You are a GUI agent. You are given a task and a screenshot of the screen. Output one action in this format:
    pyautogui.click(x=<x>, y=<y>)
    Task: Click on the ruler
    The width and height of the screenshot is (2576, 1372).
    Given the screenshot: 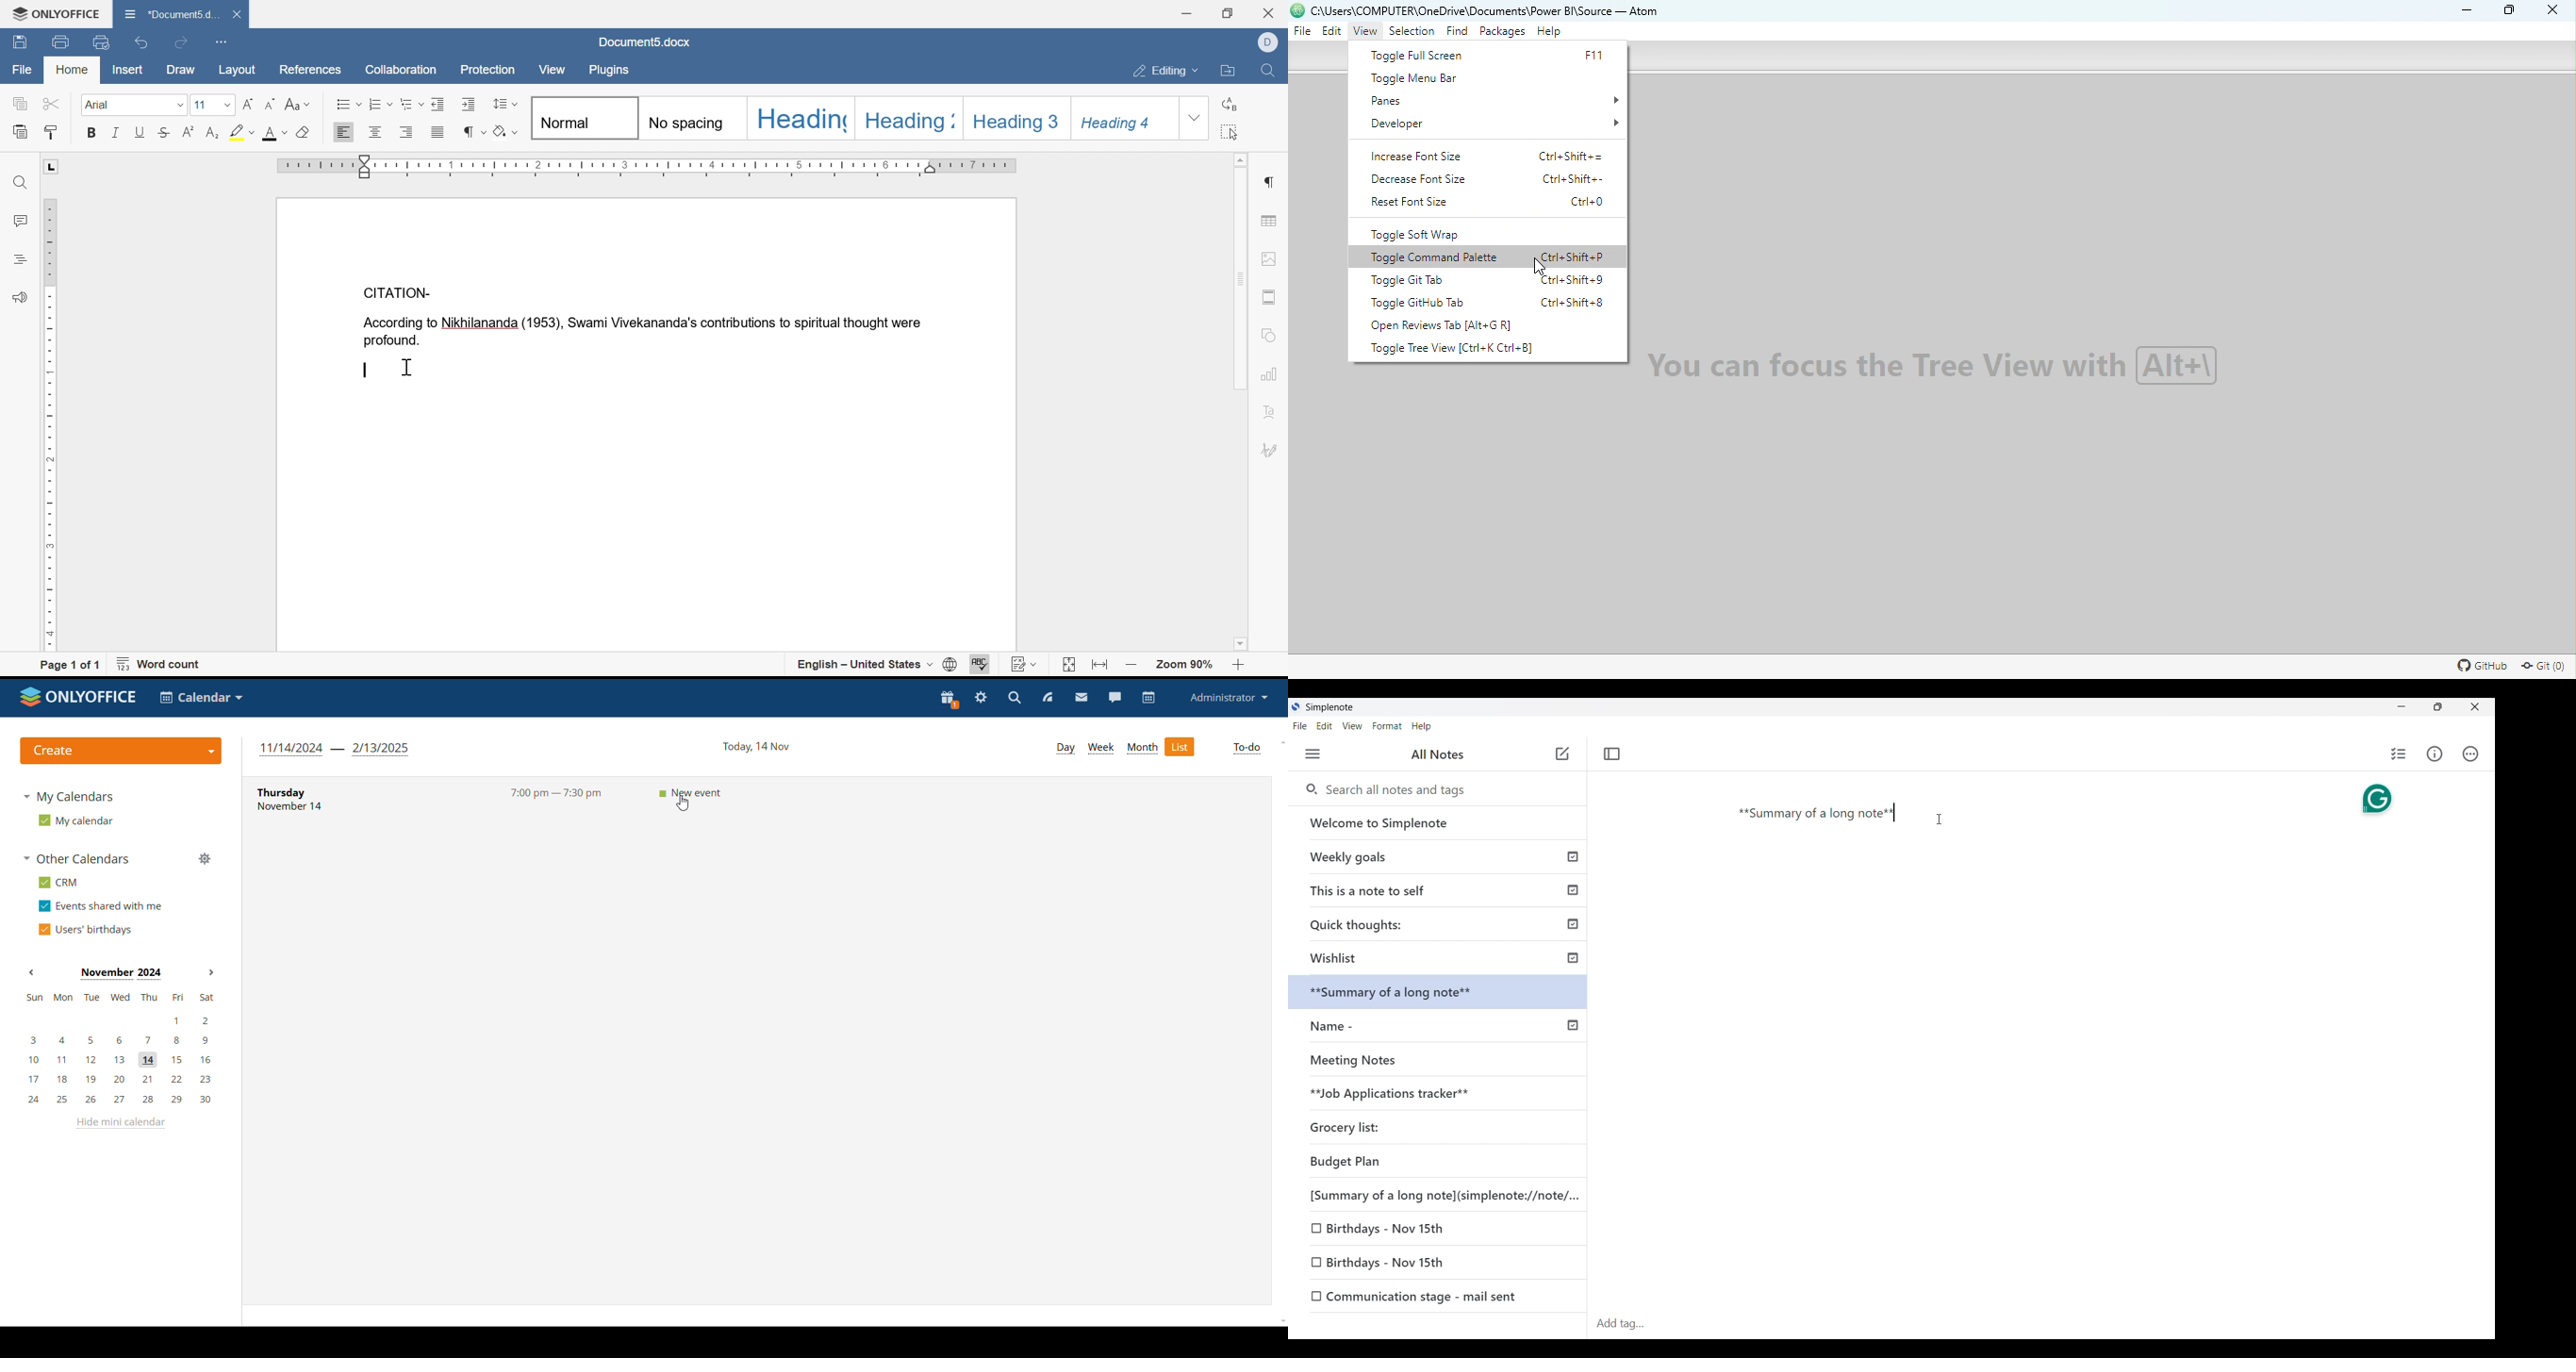 What is the action you would take?
    pyautogui.click(x=647, y=168)
    